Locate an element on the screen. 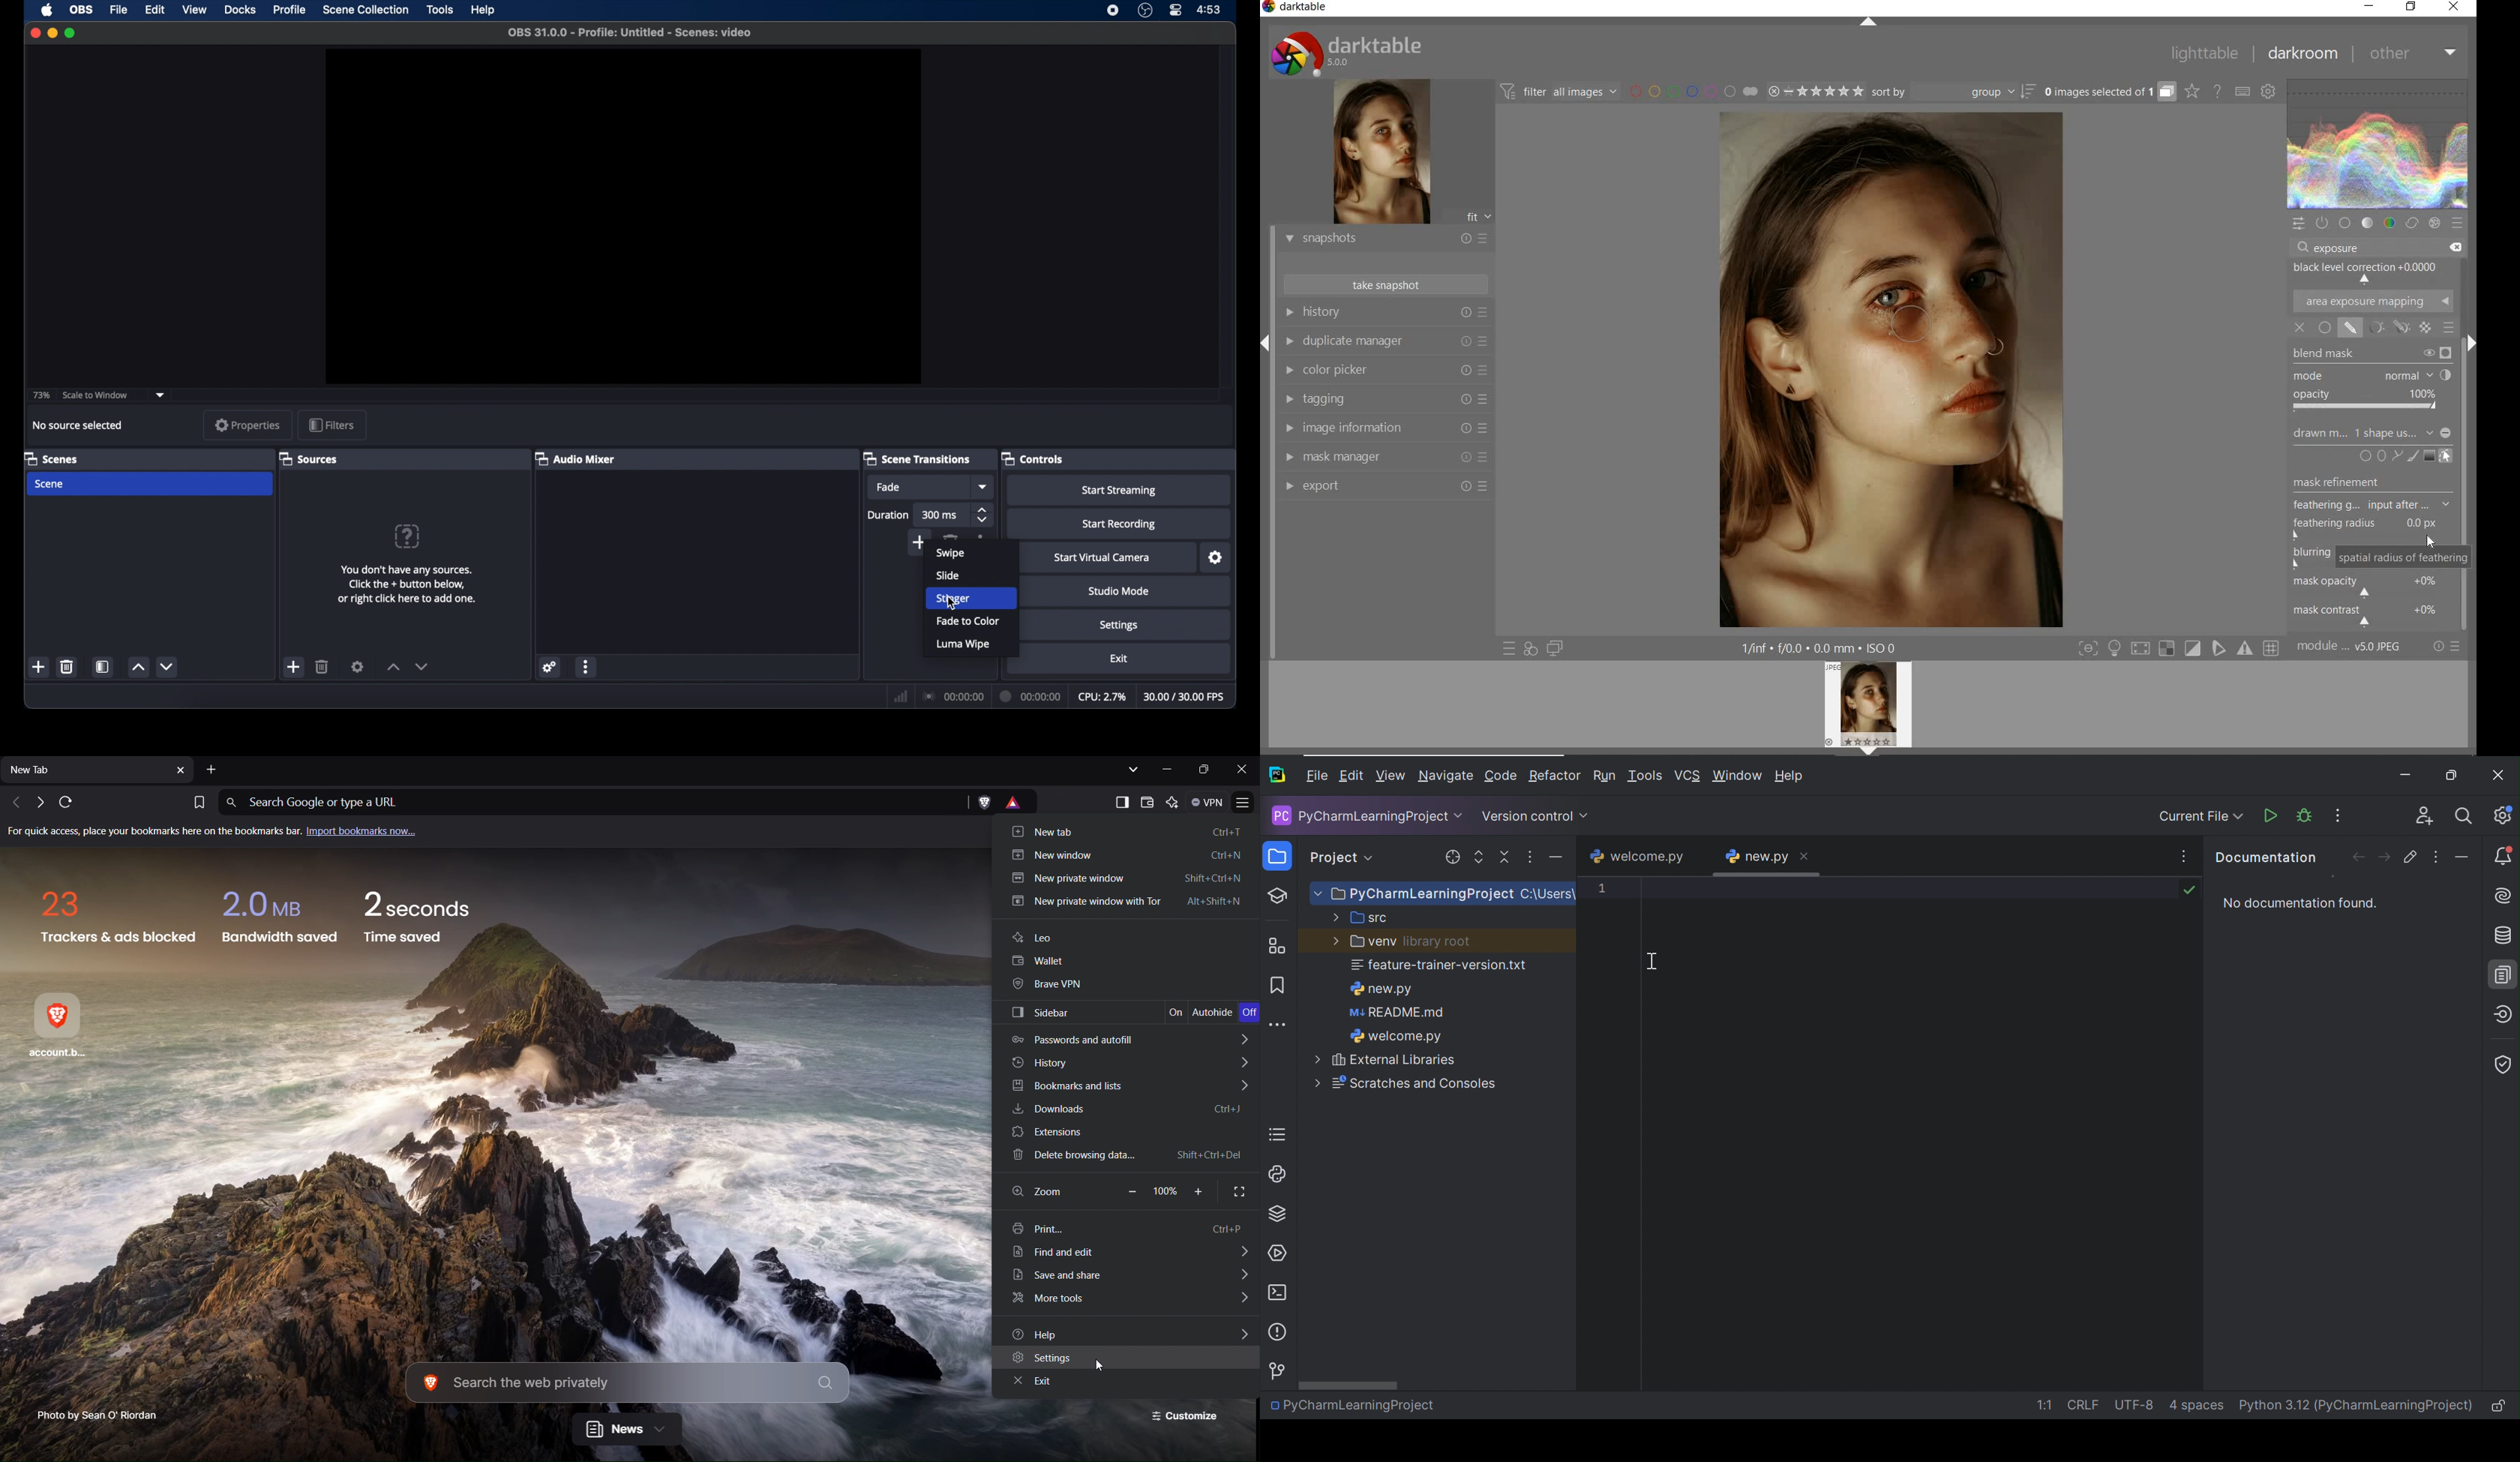  maximize is located at coordinates (71, 32).